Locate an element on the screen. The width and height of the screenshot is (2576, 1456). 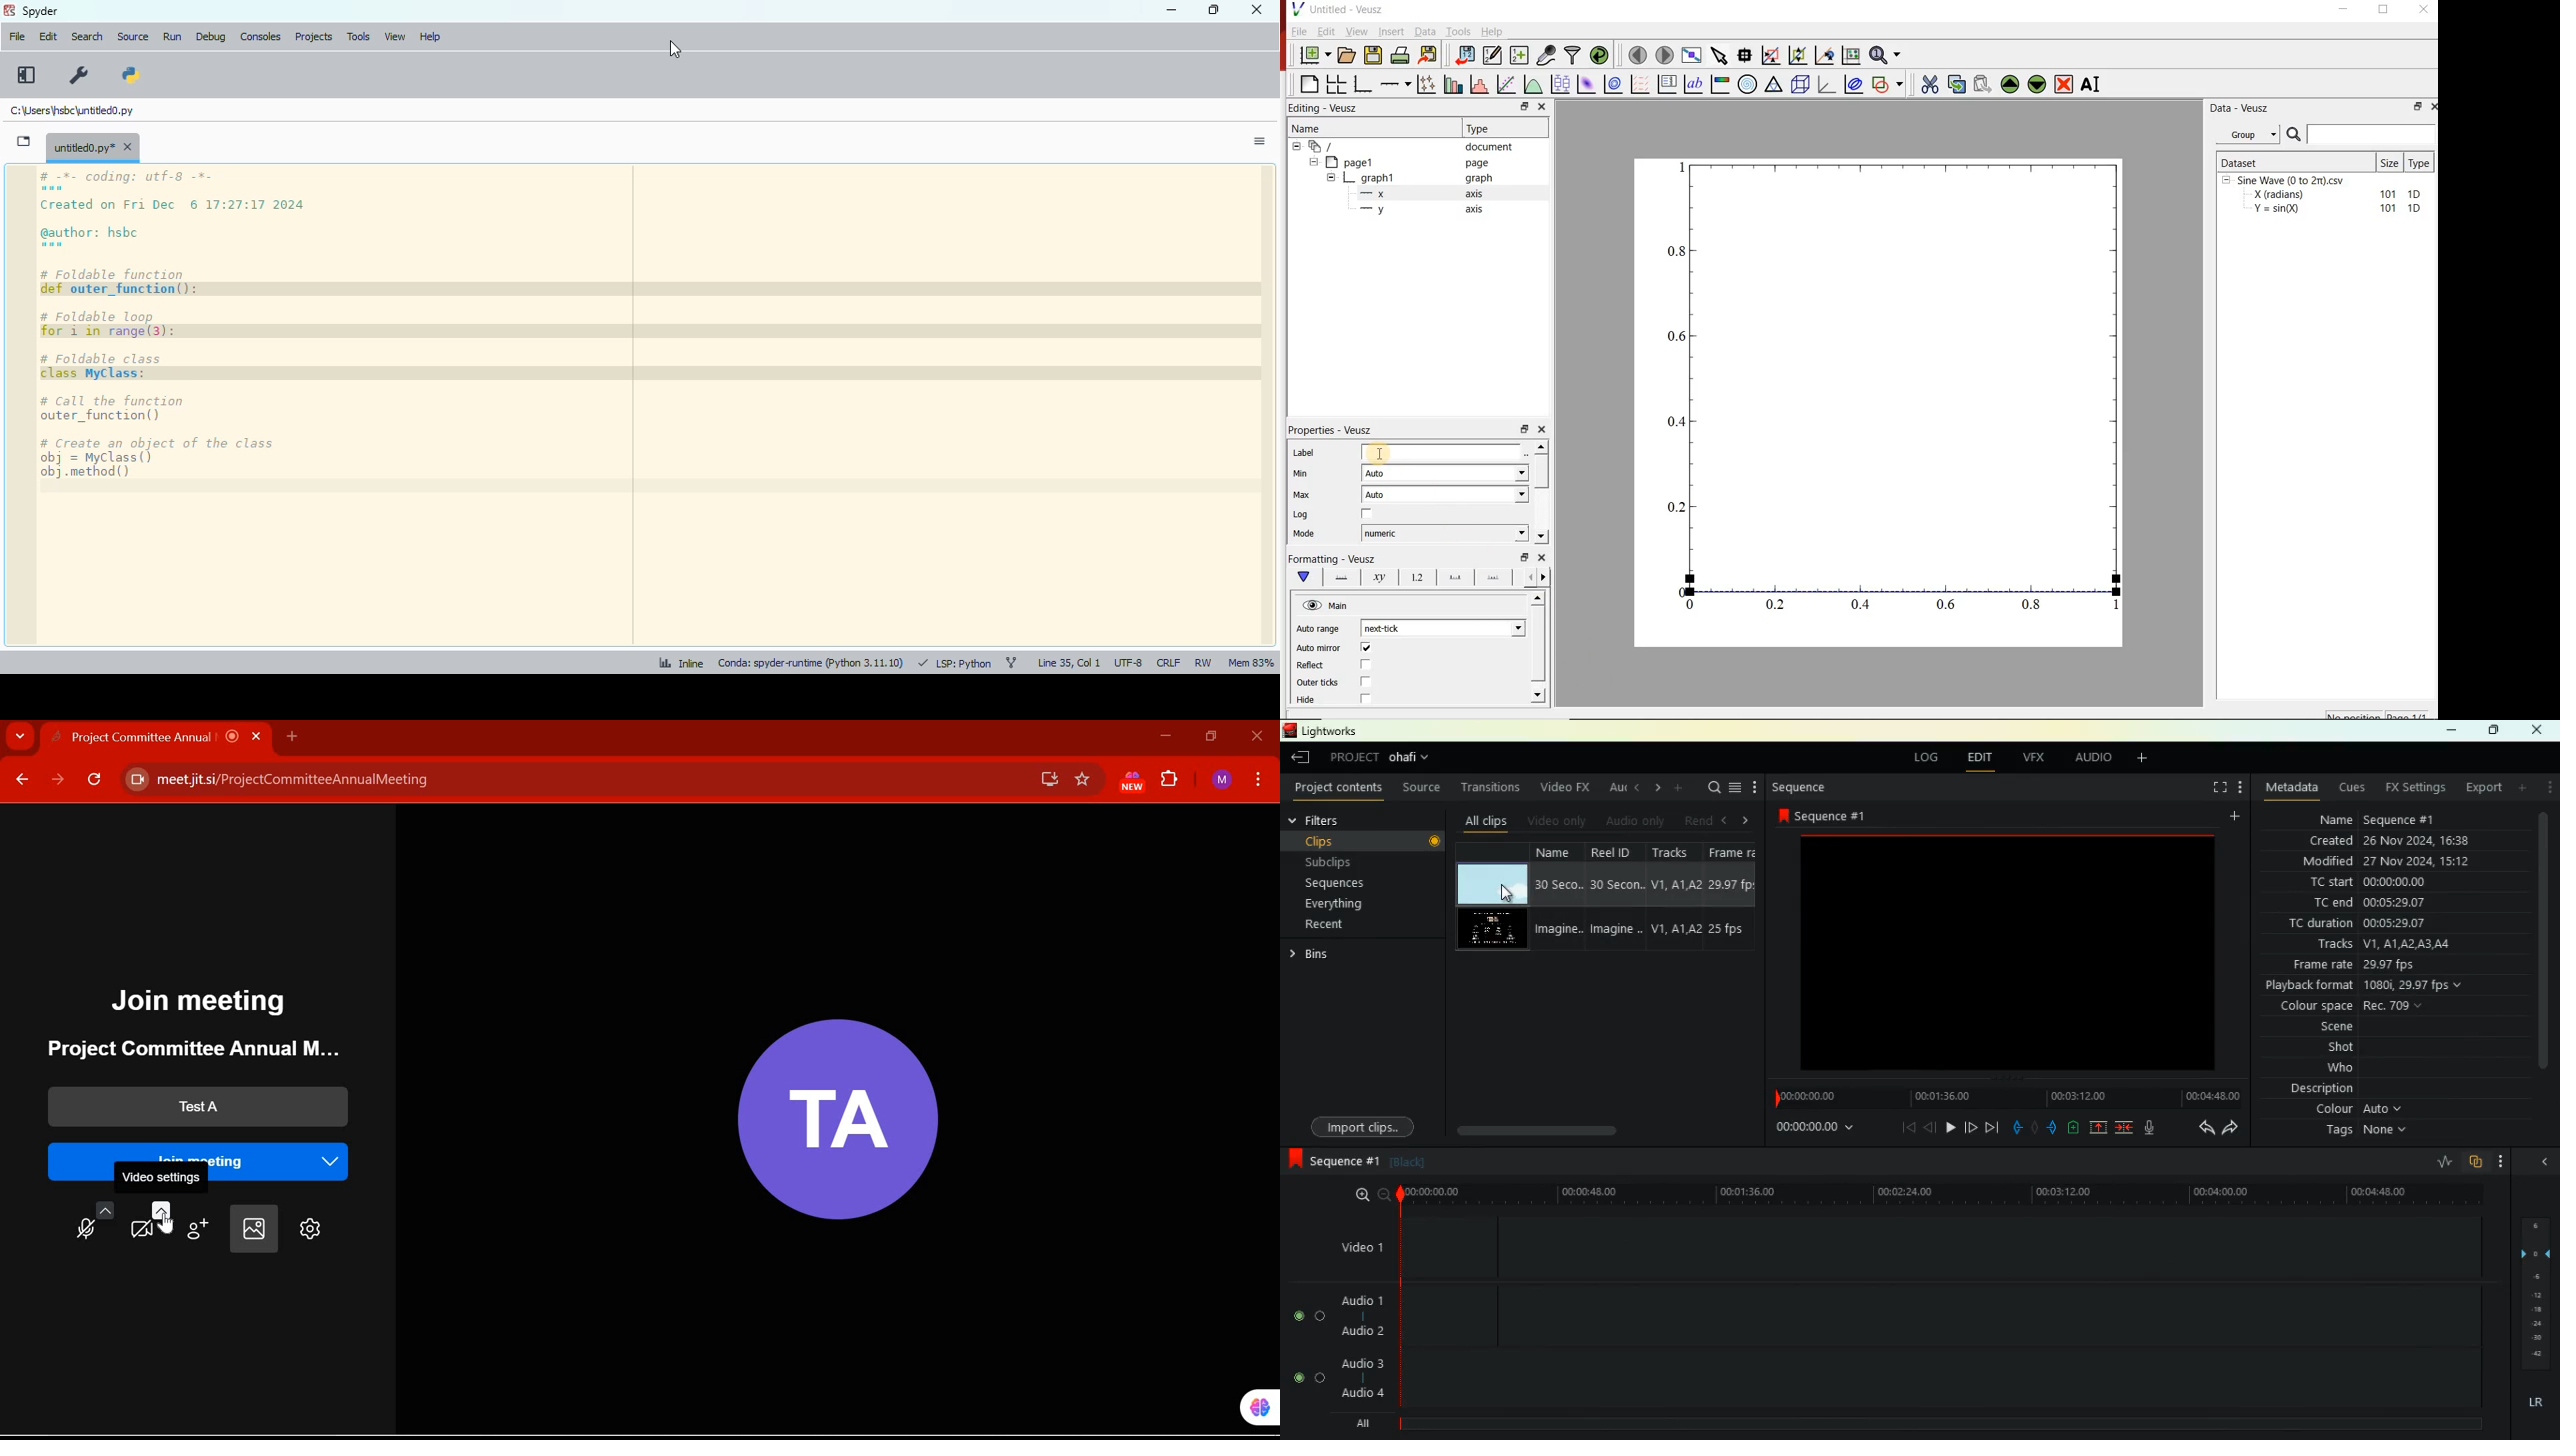
tracks is located at coordinates (1675, 899).